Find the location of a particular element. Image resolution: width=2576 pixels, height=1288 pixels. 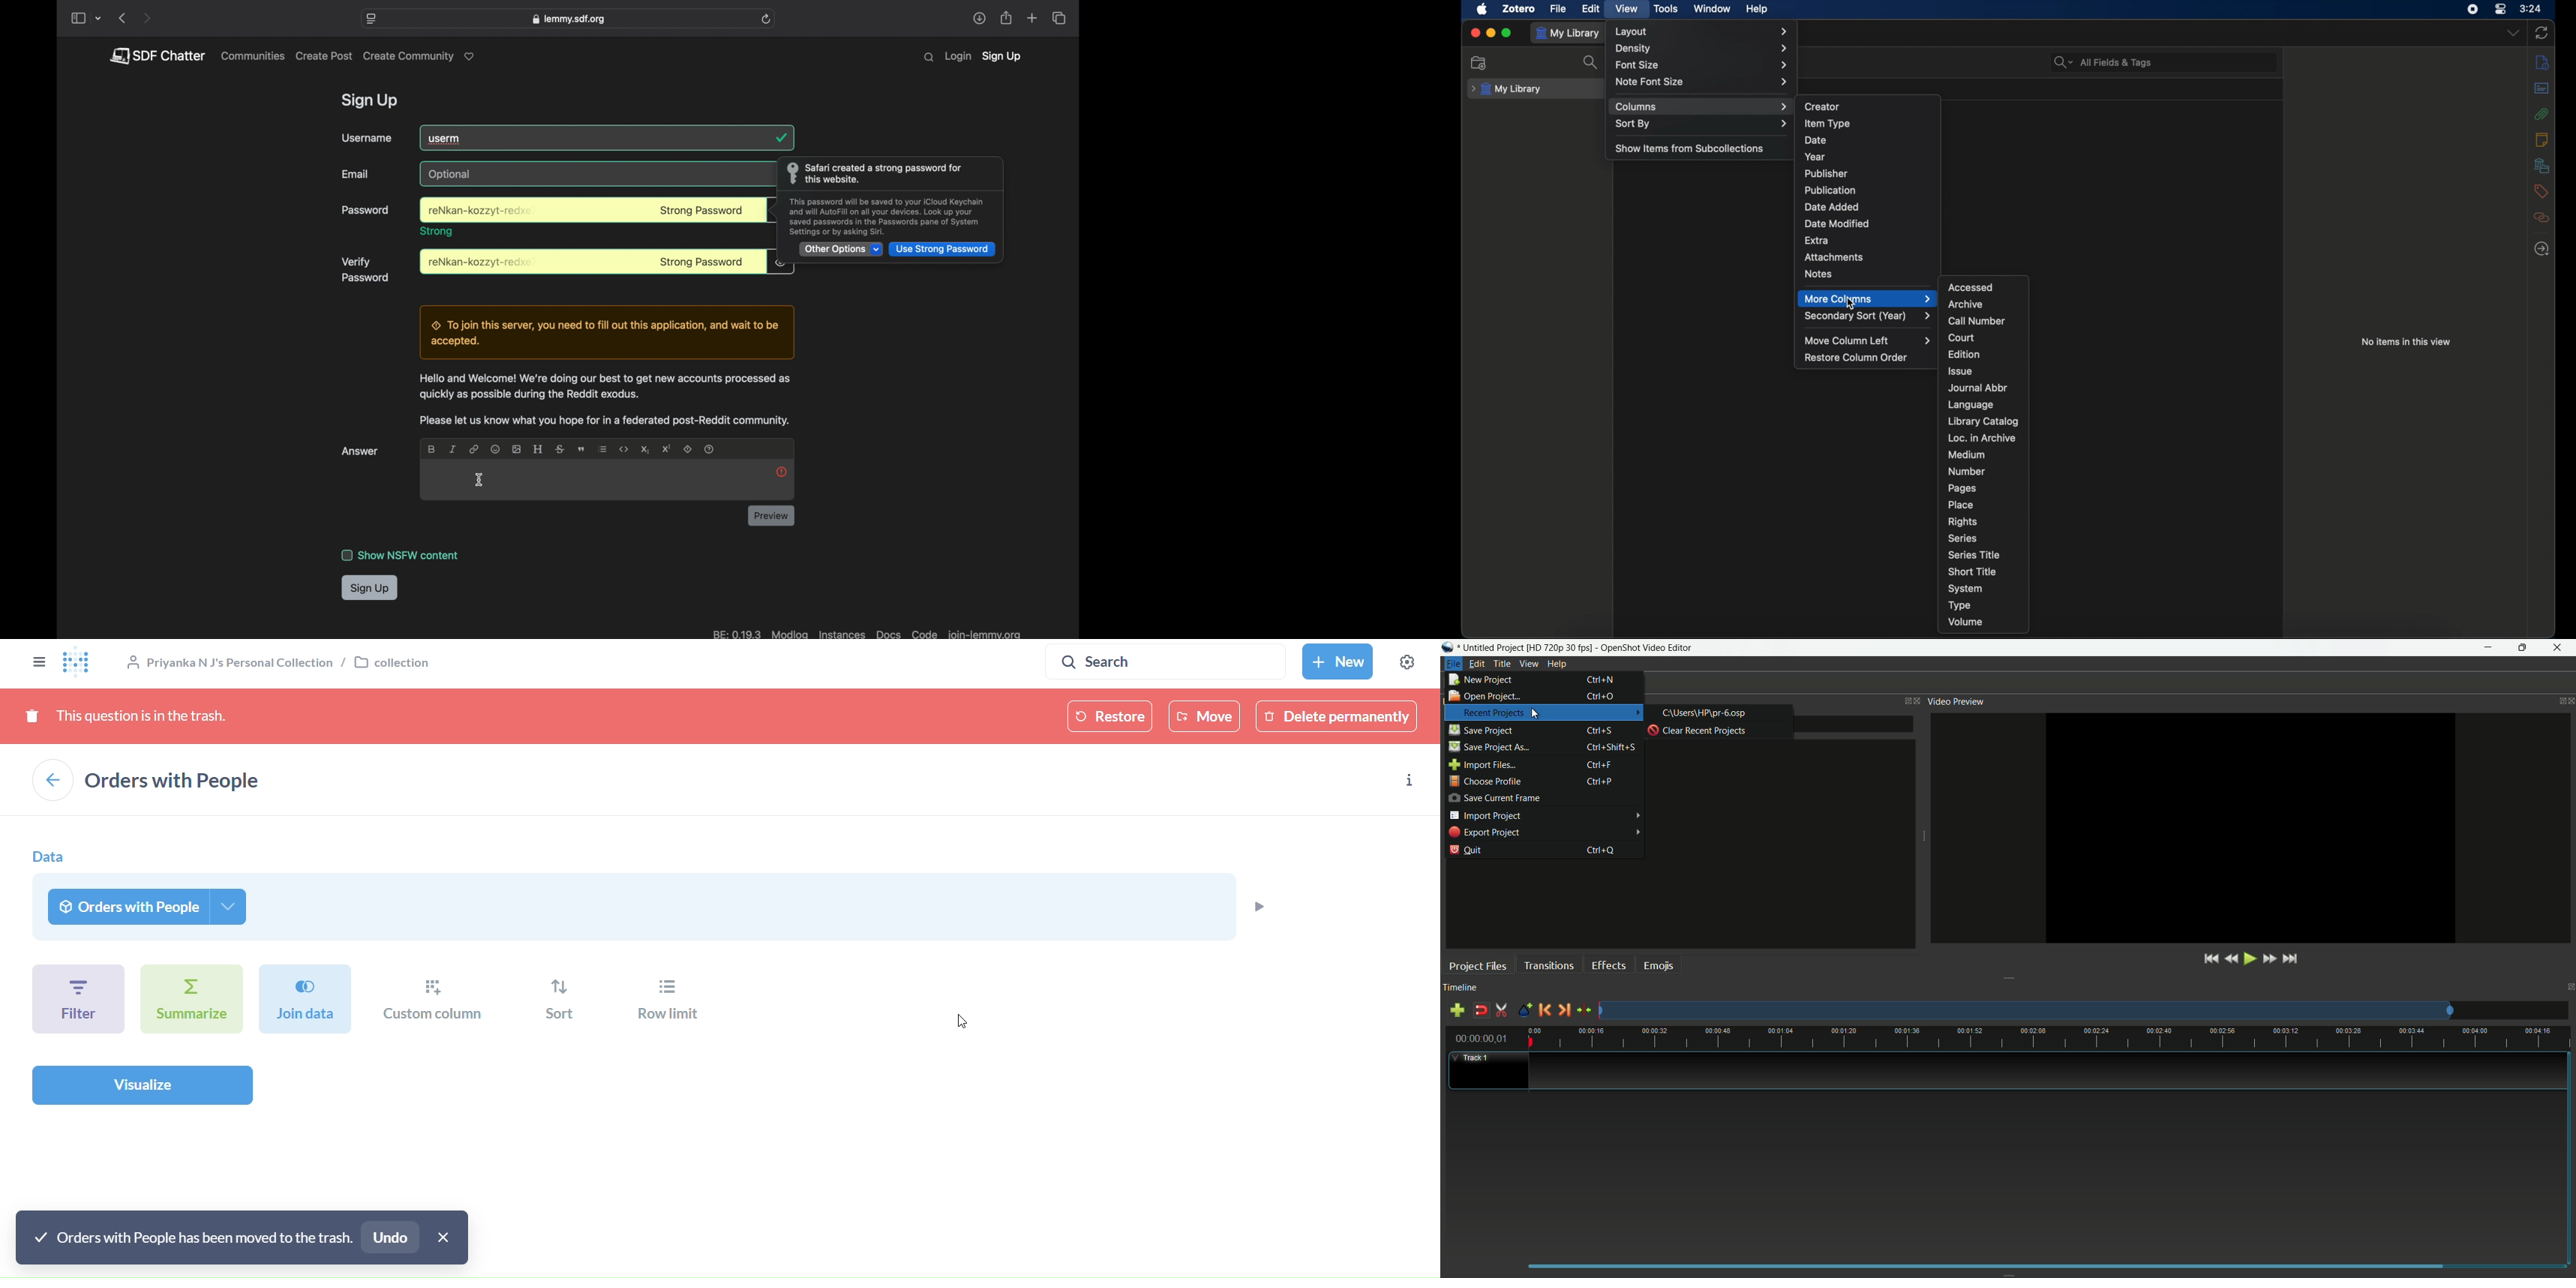

creator is located at coordinates (1823, 107).